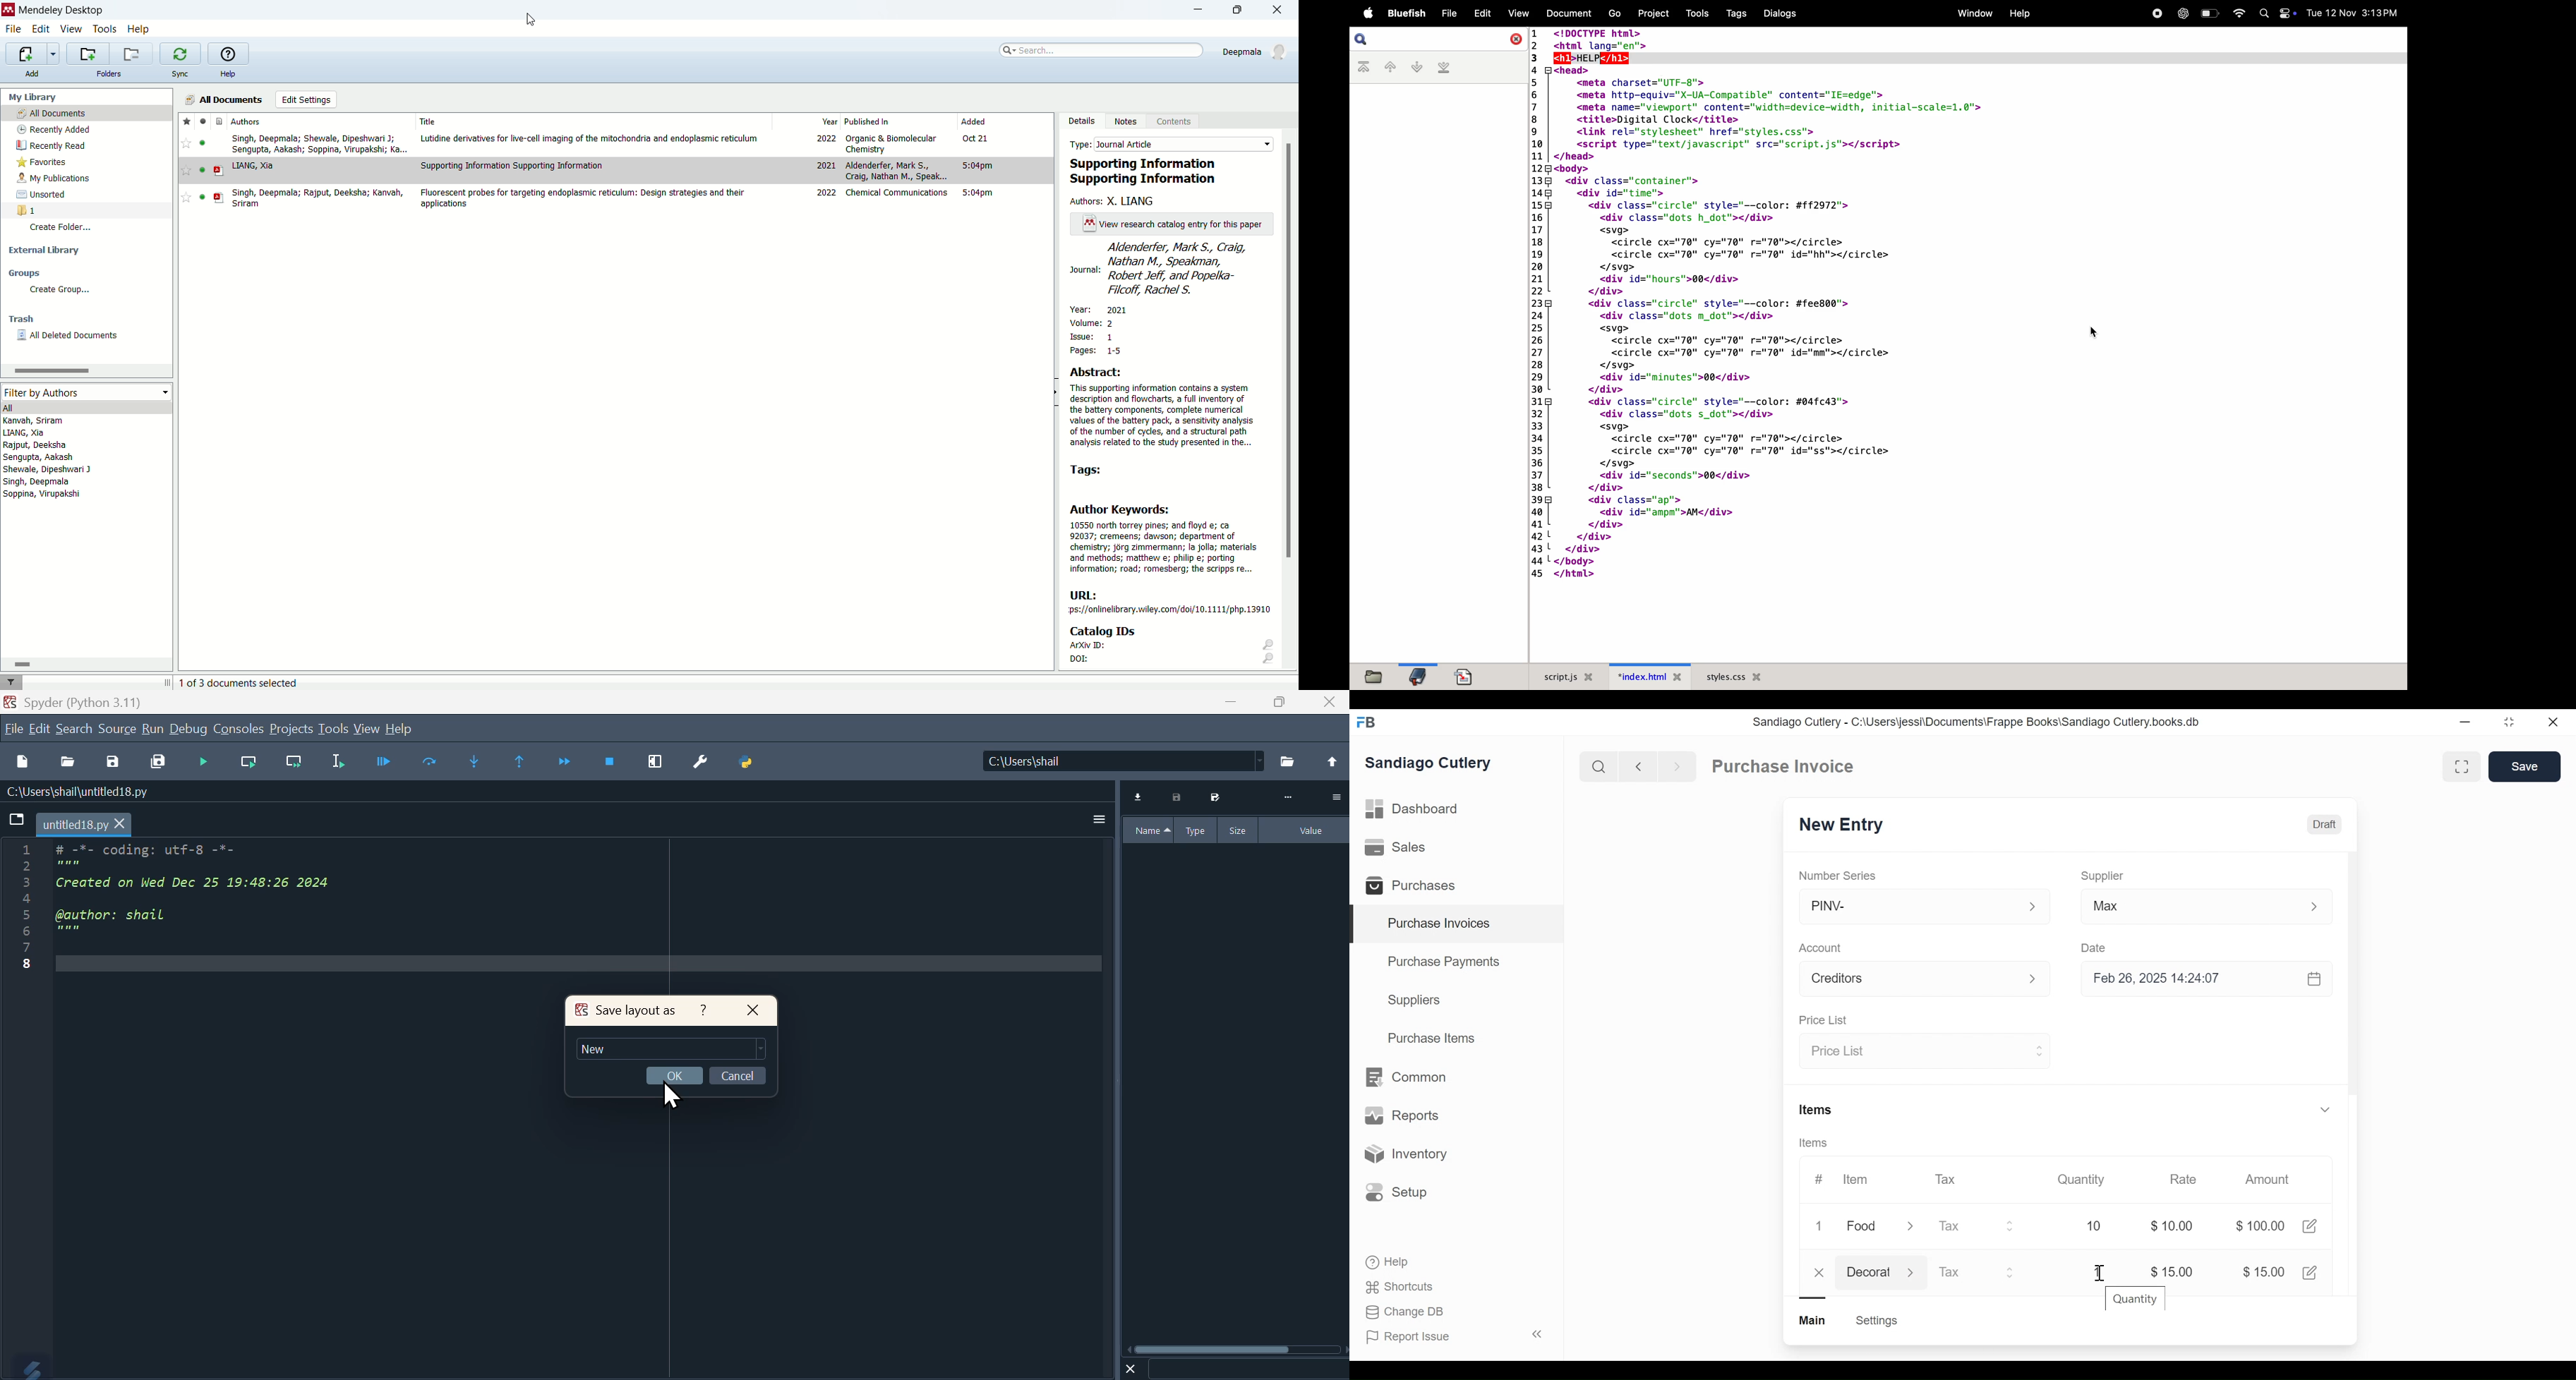  I want to click on Quantity, so click(2080, 1179).